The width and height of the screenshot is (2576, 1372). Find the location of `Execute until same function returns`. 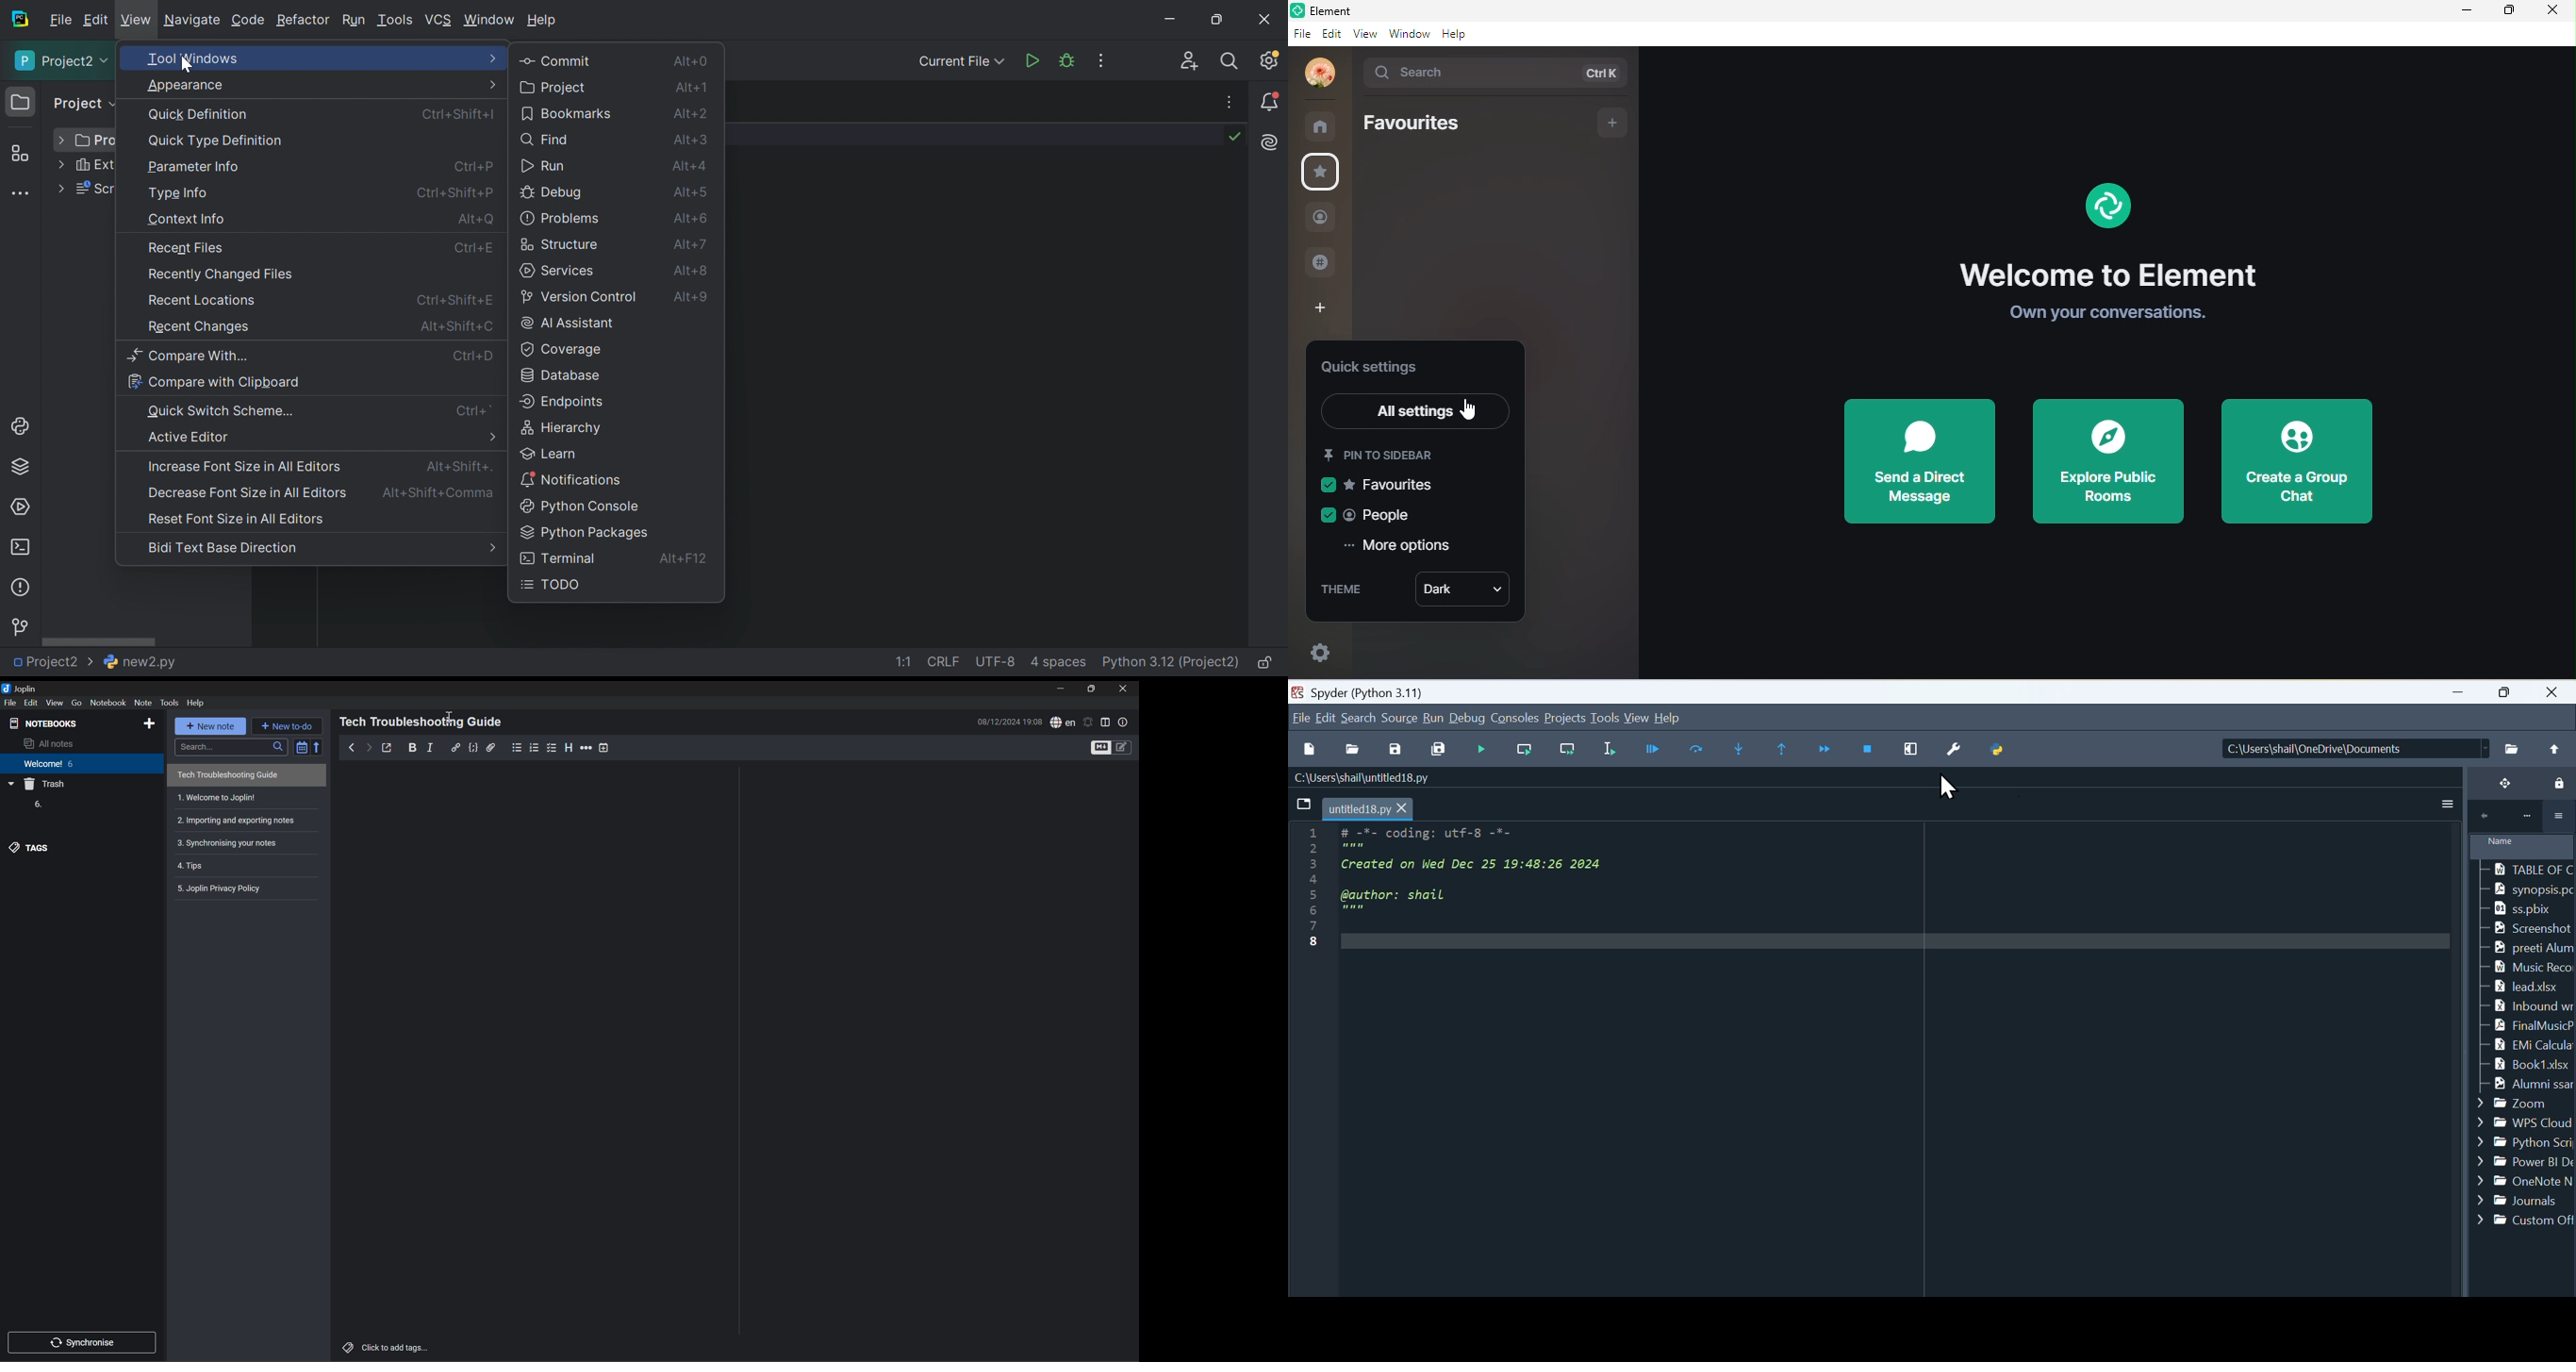

Execute until same function returns is located at coordinates (1784, 749).